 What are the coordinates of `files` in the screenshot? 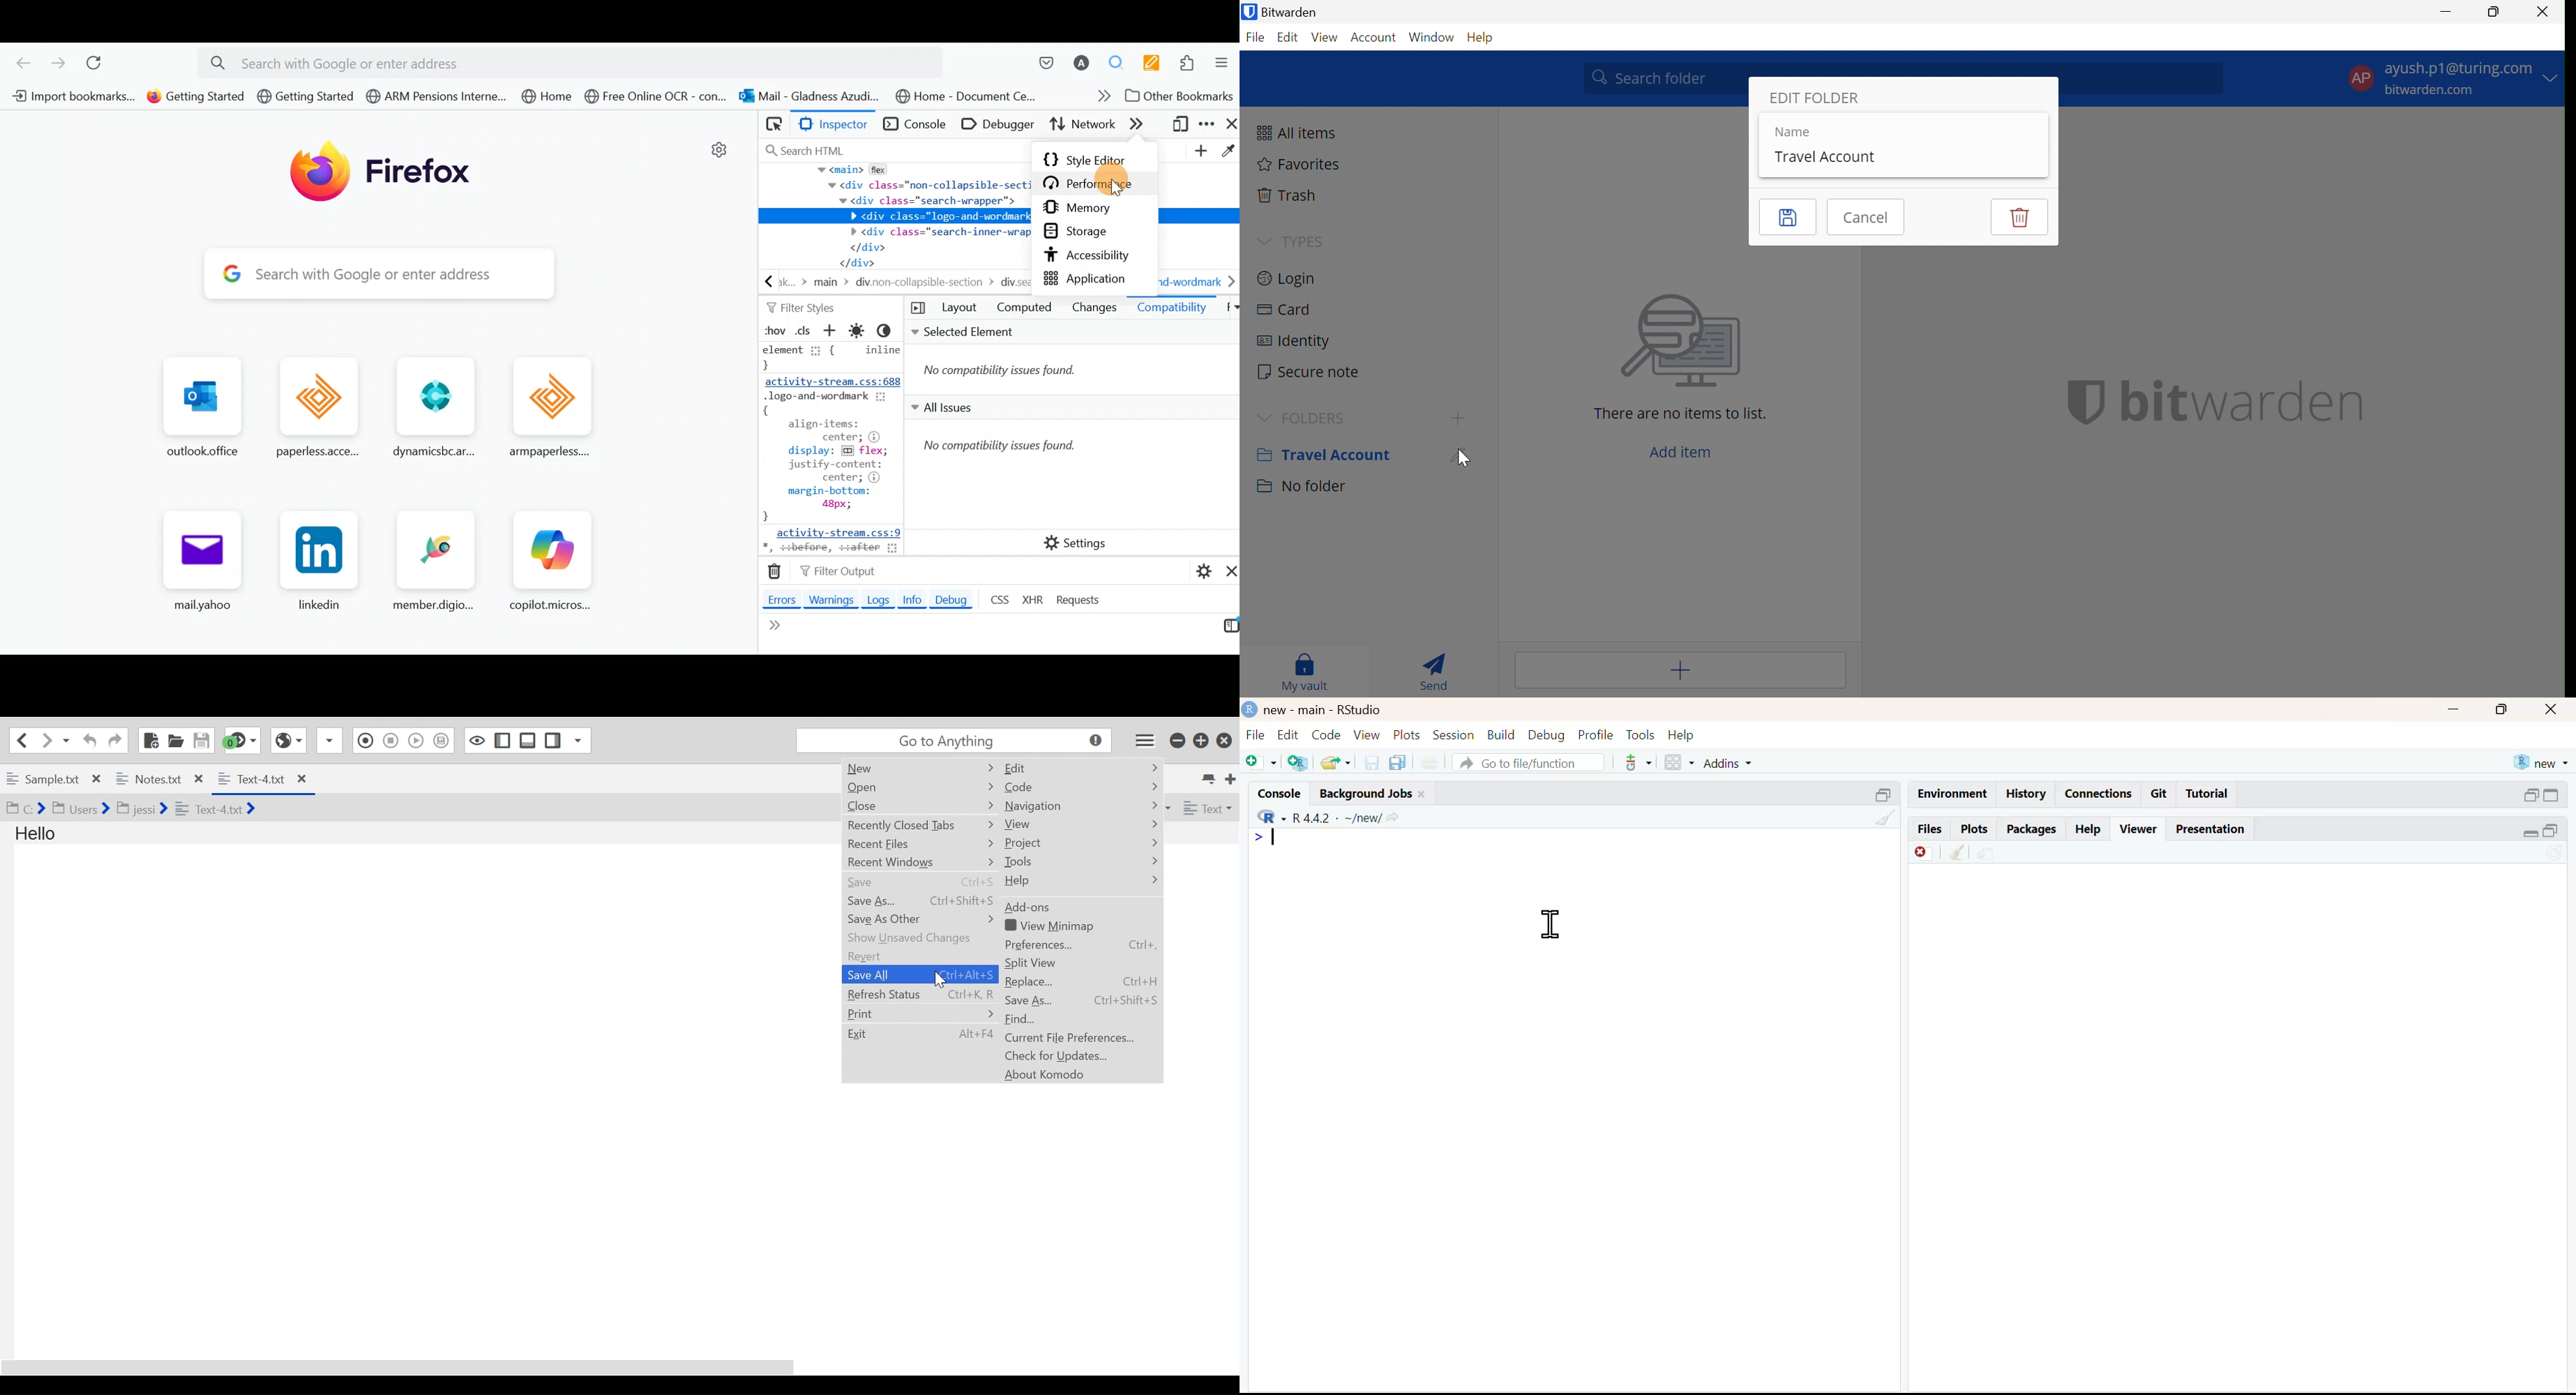 It's located at (1930, 827).